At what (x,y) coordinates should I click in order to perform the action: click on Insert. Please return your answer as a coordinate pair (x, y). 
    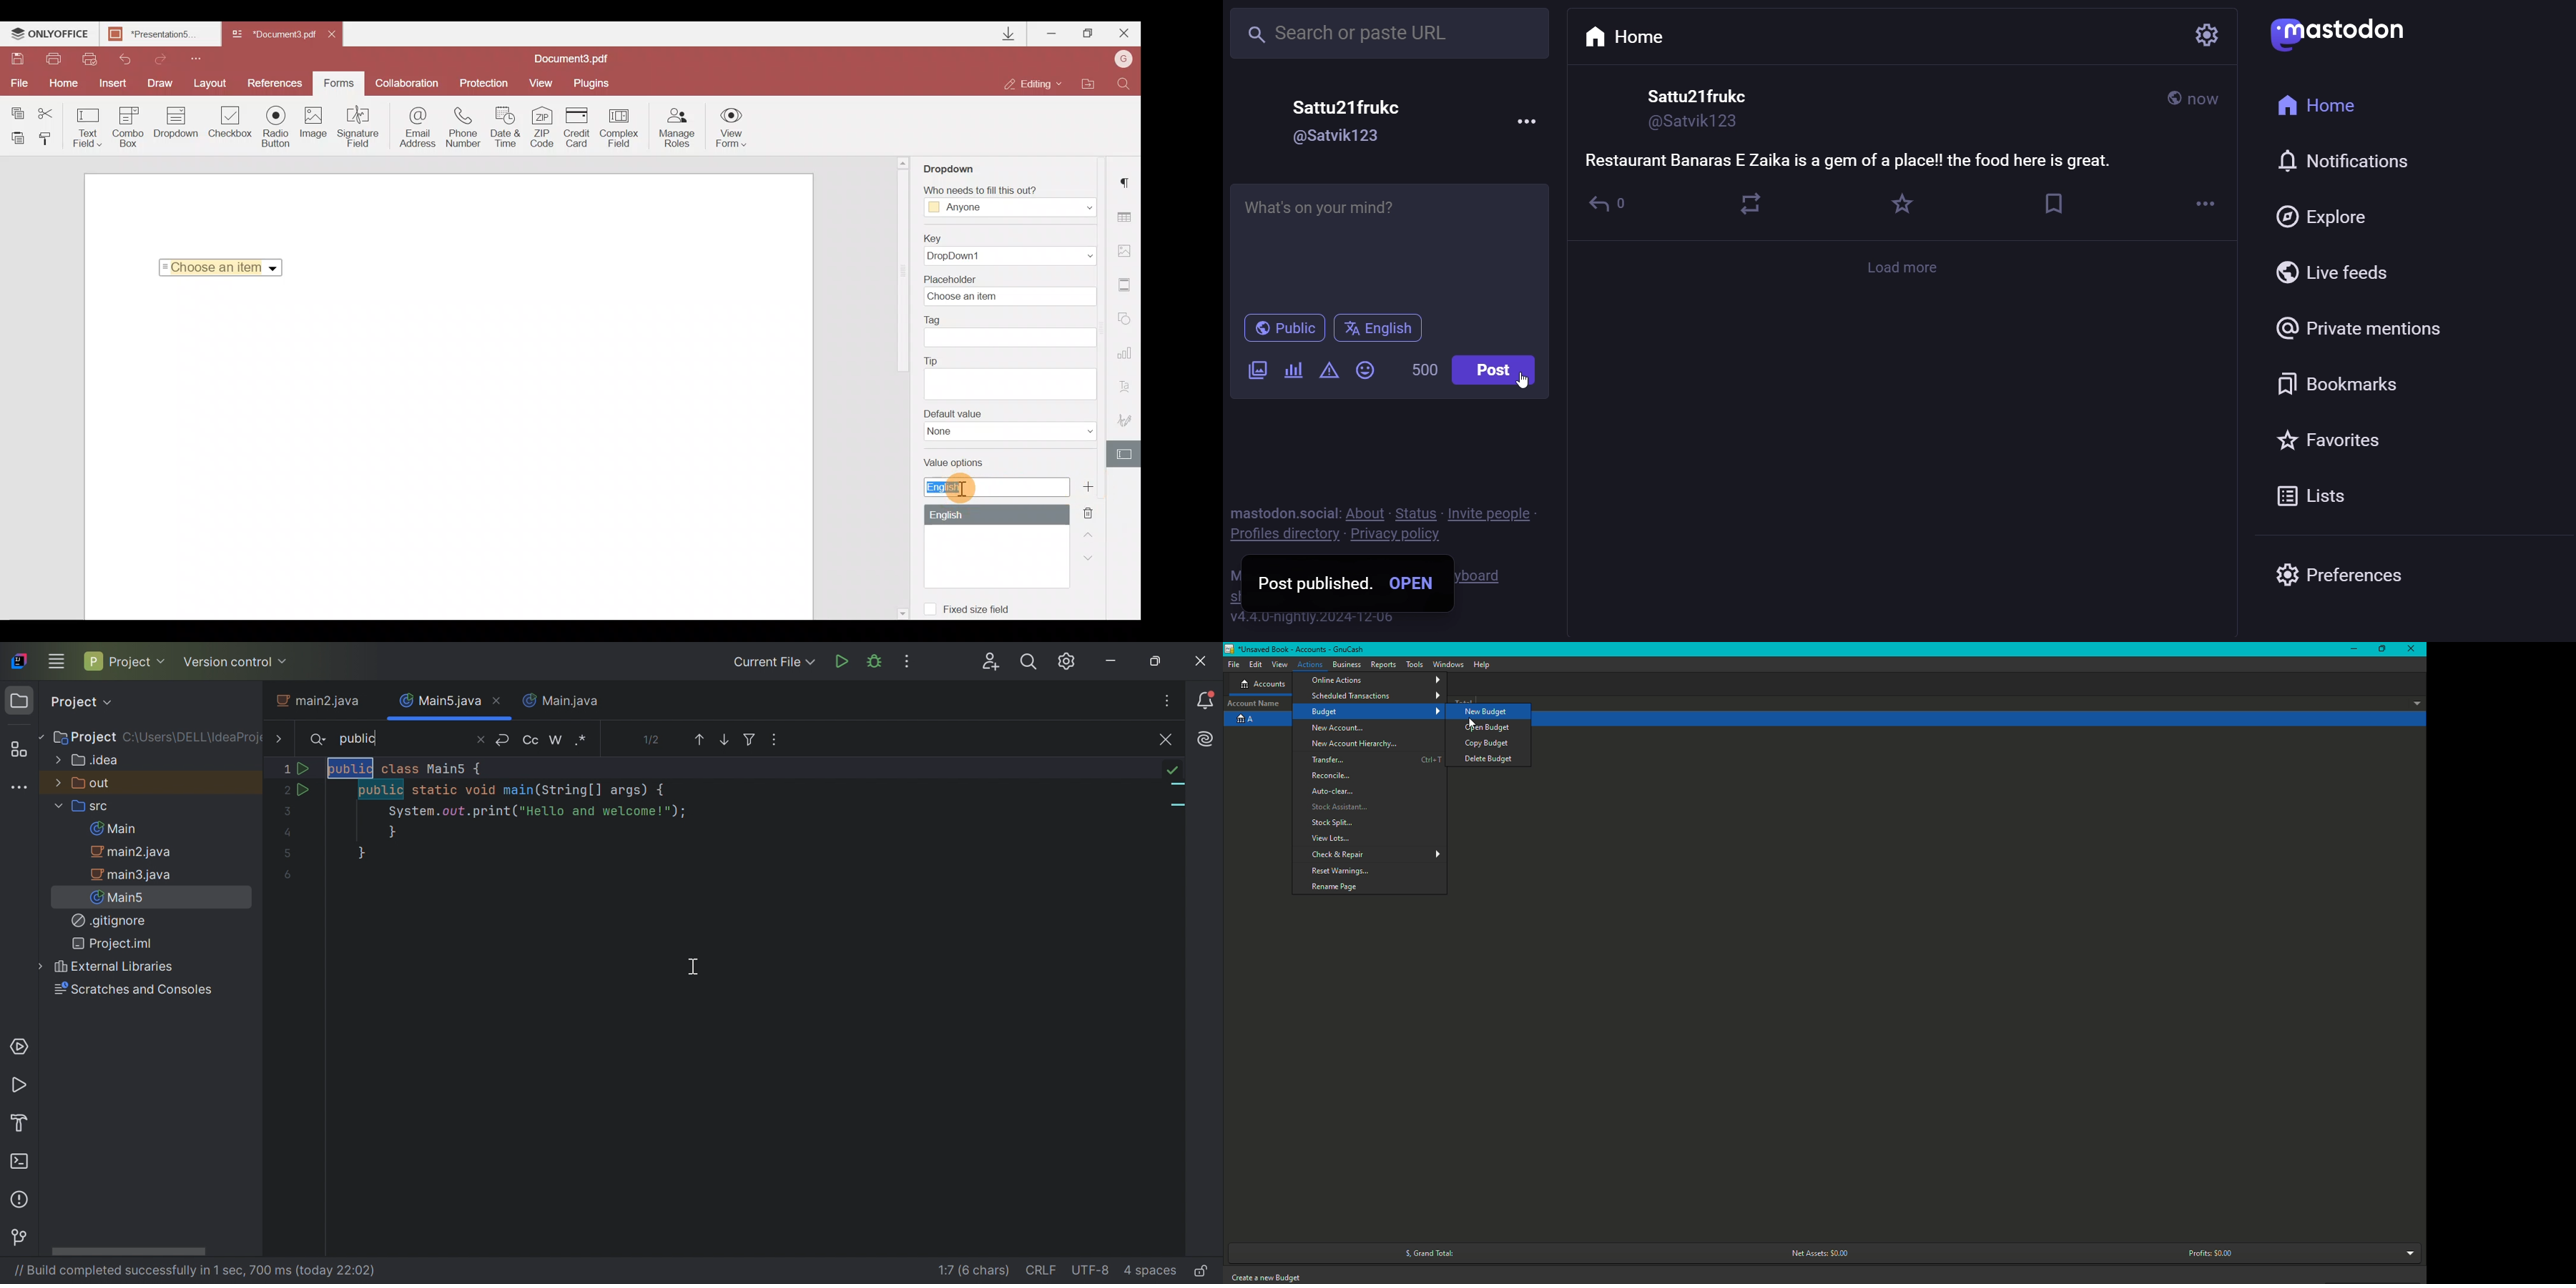
    Looking at the image, I should click on (110, 81).